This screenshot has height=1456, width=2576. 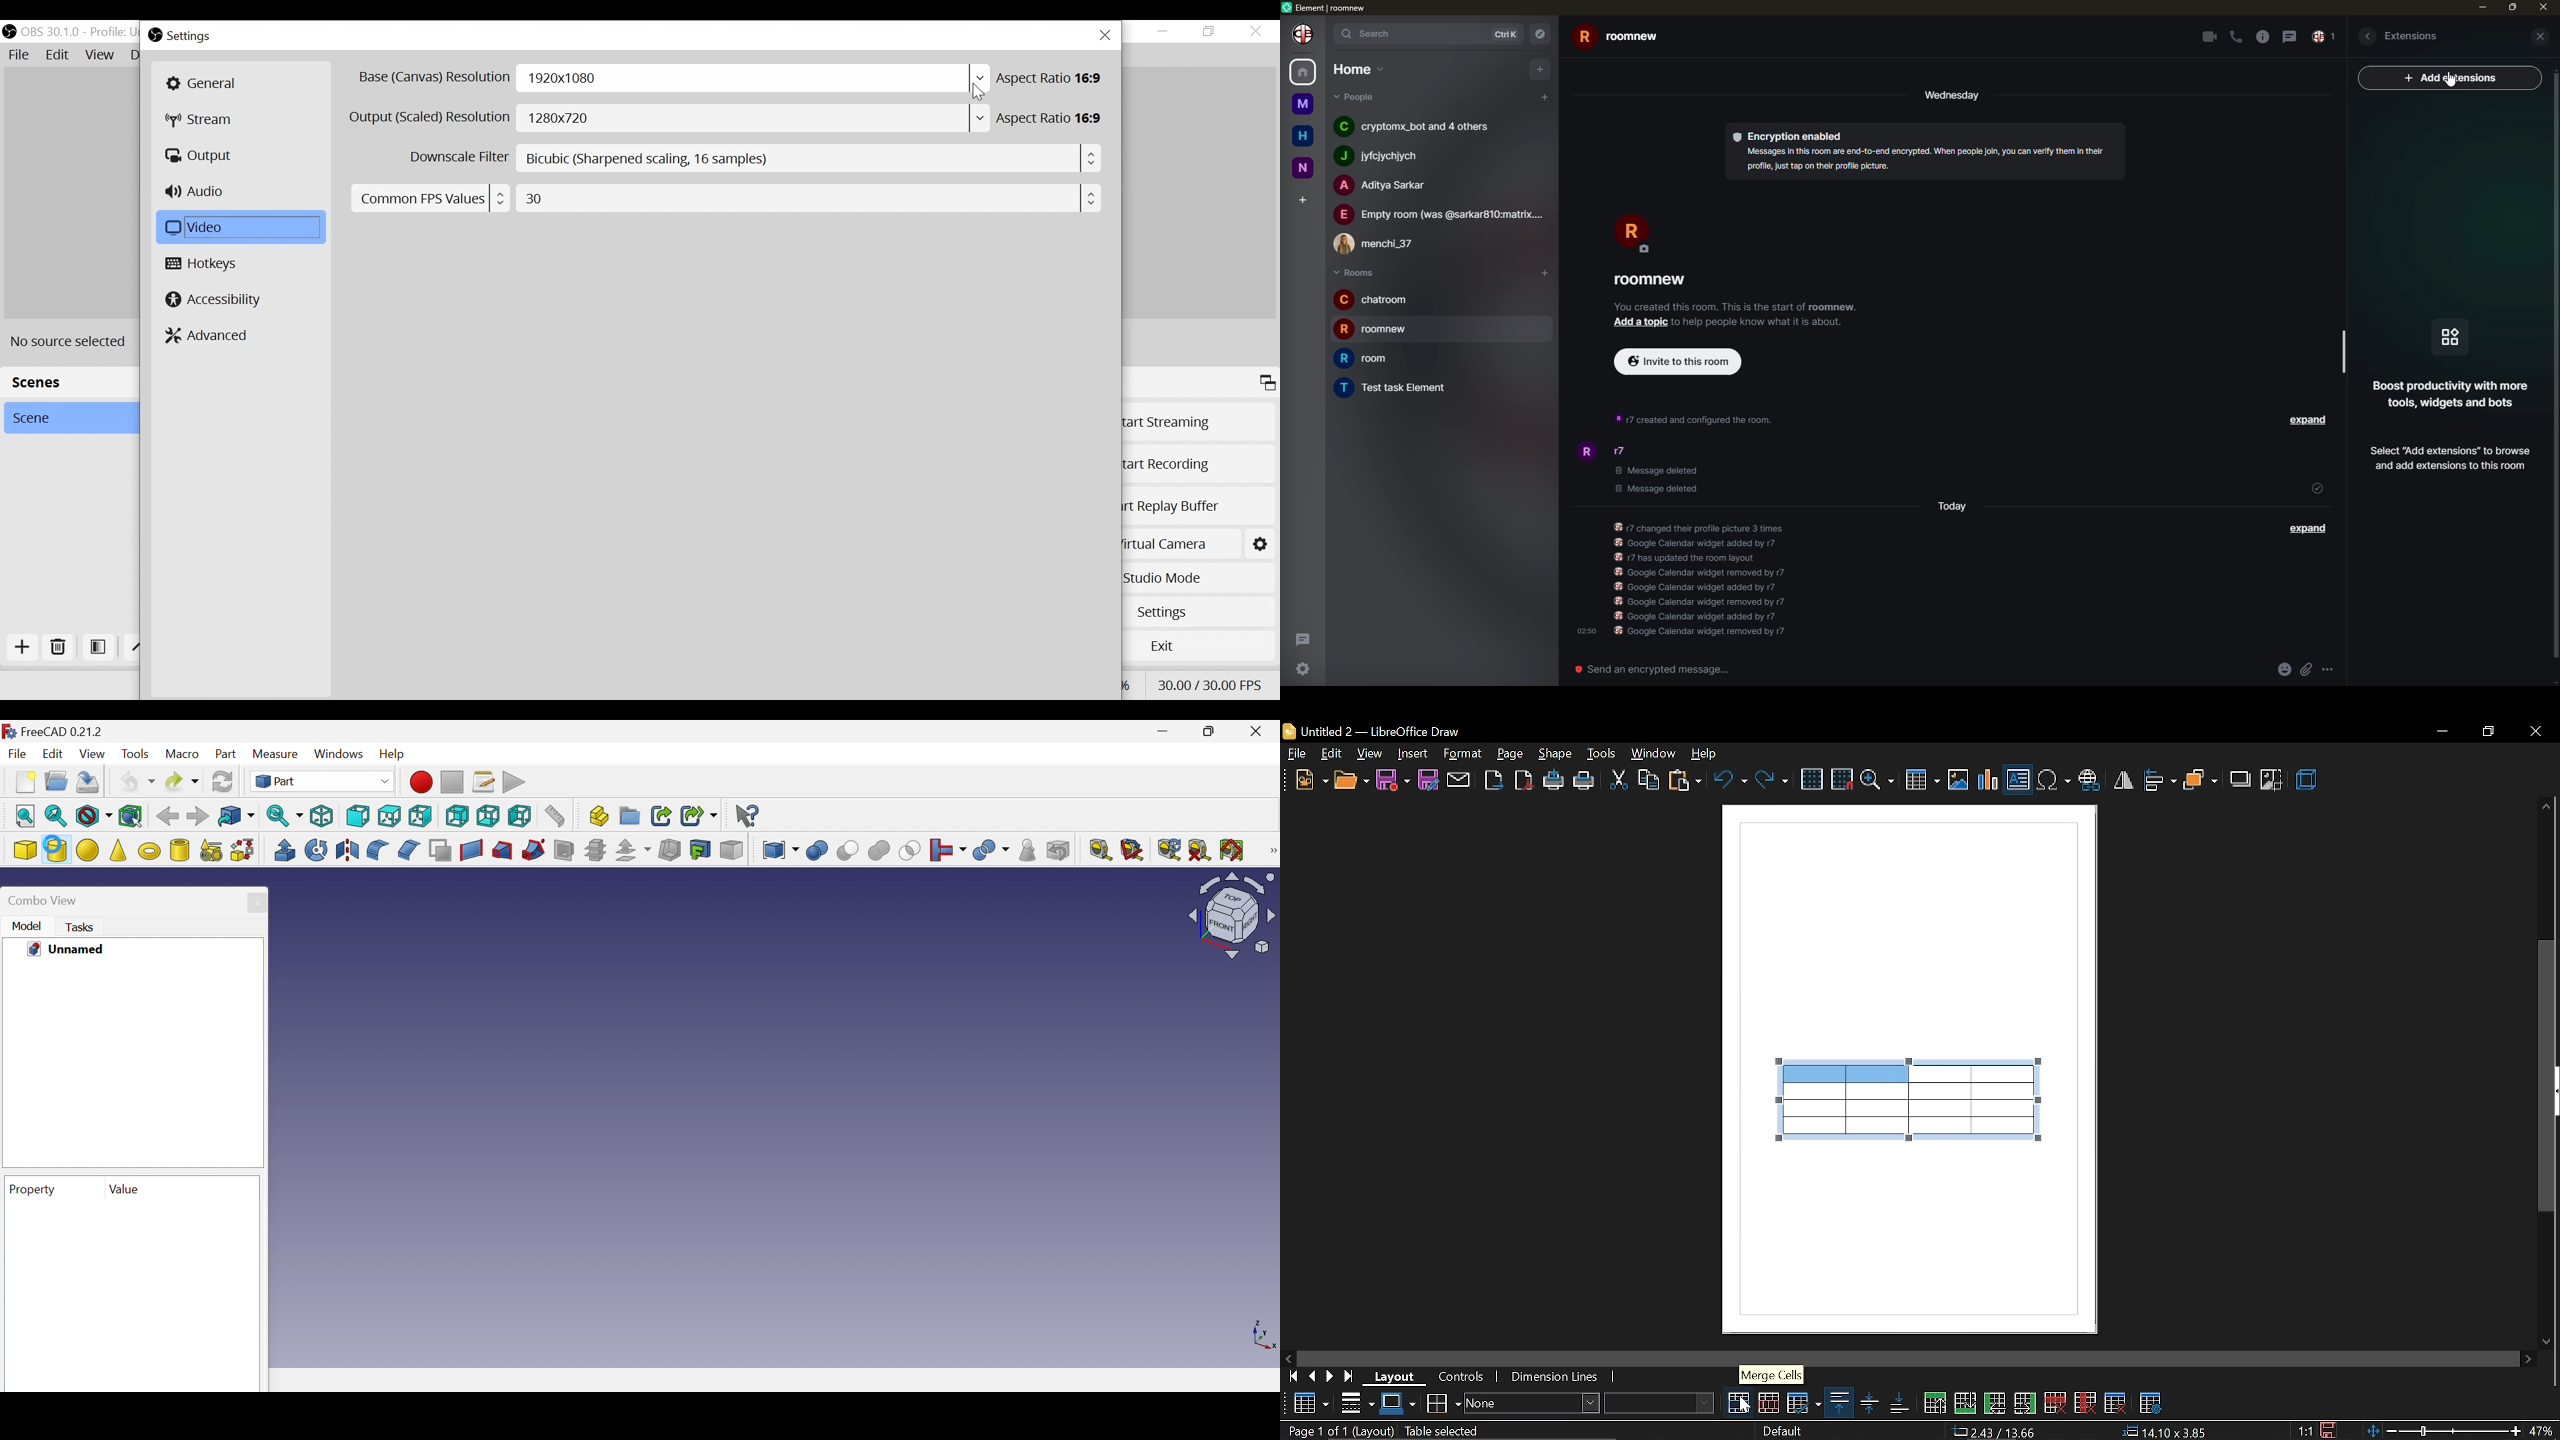 What do you see at coordinates (1736, 307) in the screenshot?
I see `info` at bounding box center [1736, 307].